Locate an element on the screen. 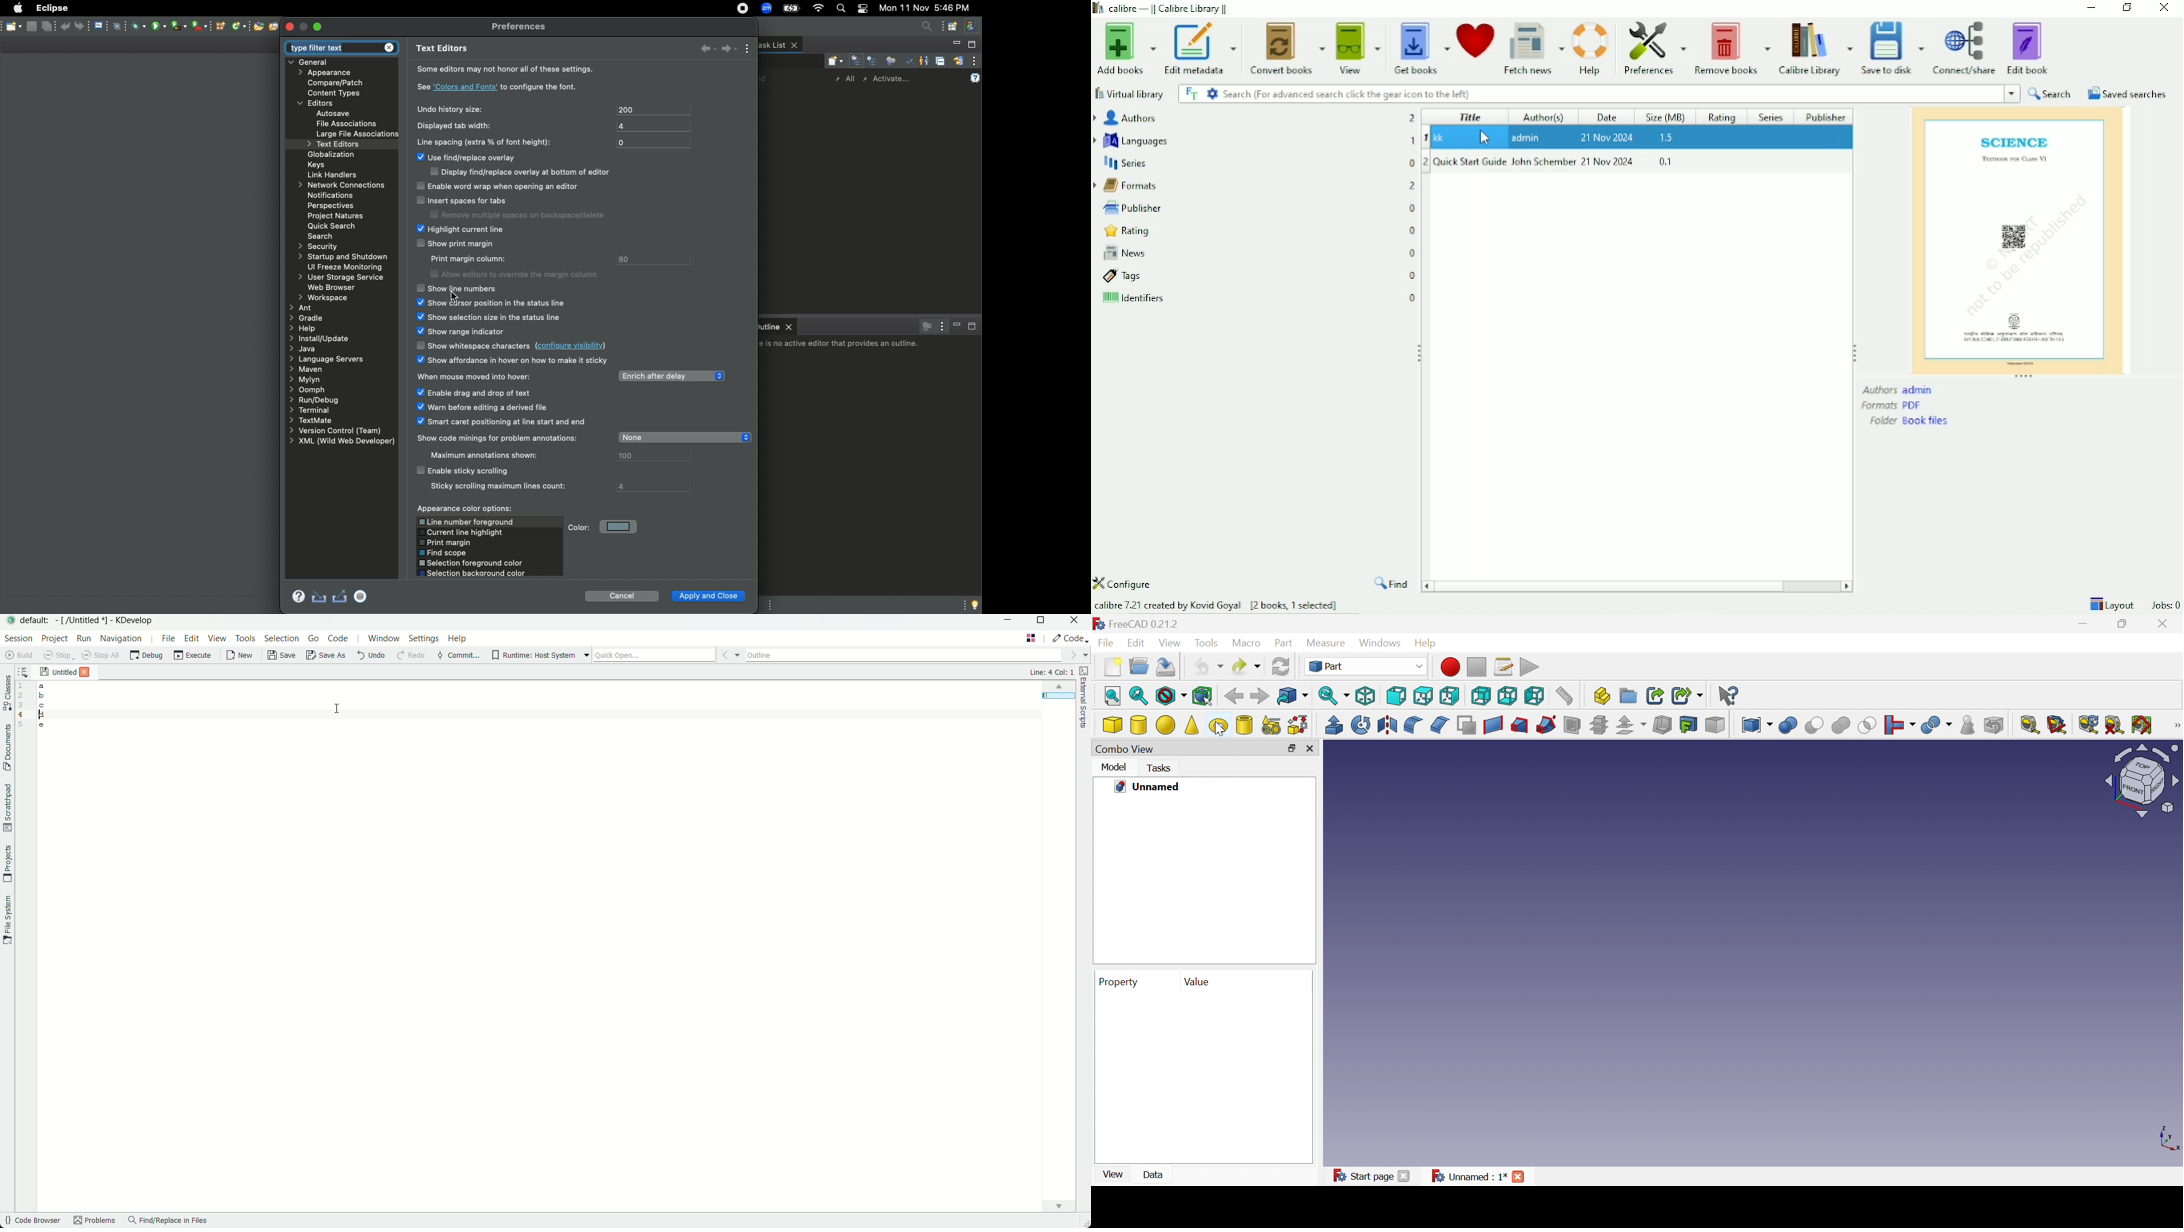 The image size is (2184, 1232). Minimize is located at coordinates (2087, 623).